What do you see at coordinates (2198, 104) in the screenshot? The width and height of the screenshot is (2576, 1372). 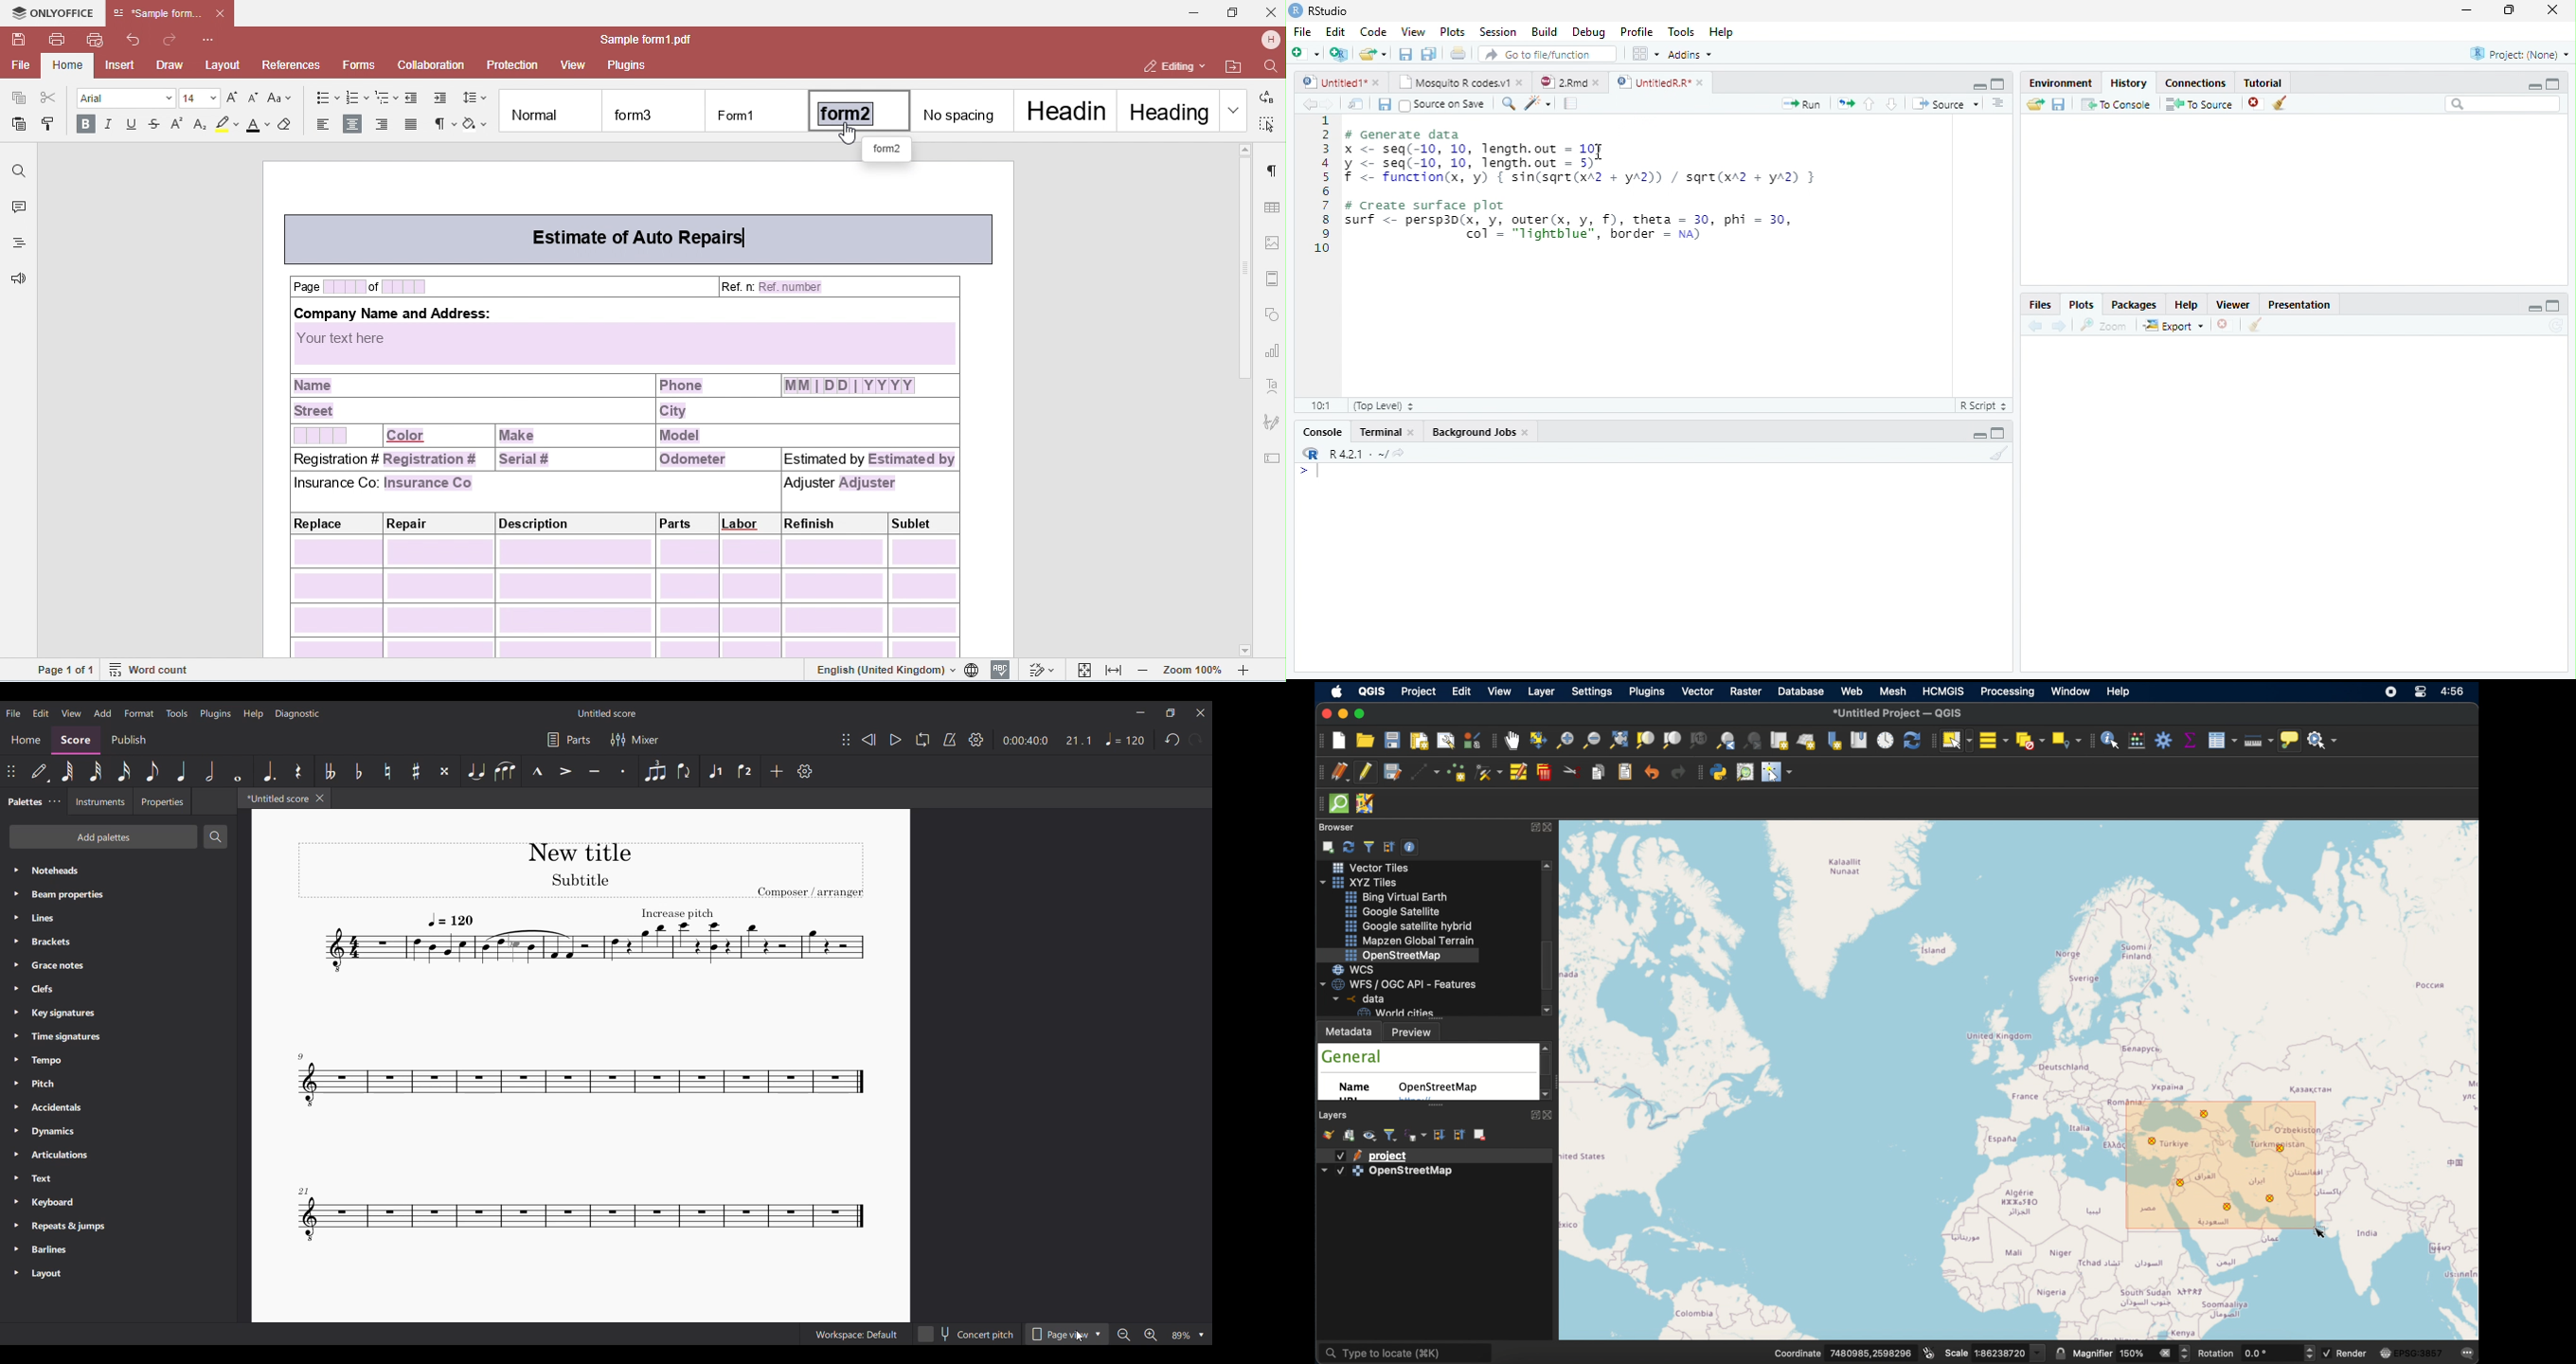 I see `To Source` at bounding box center [2198, 104].